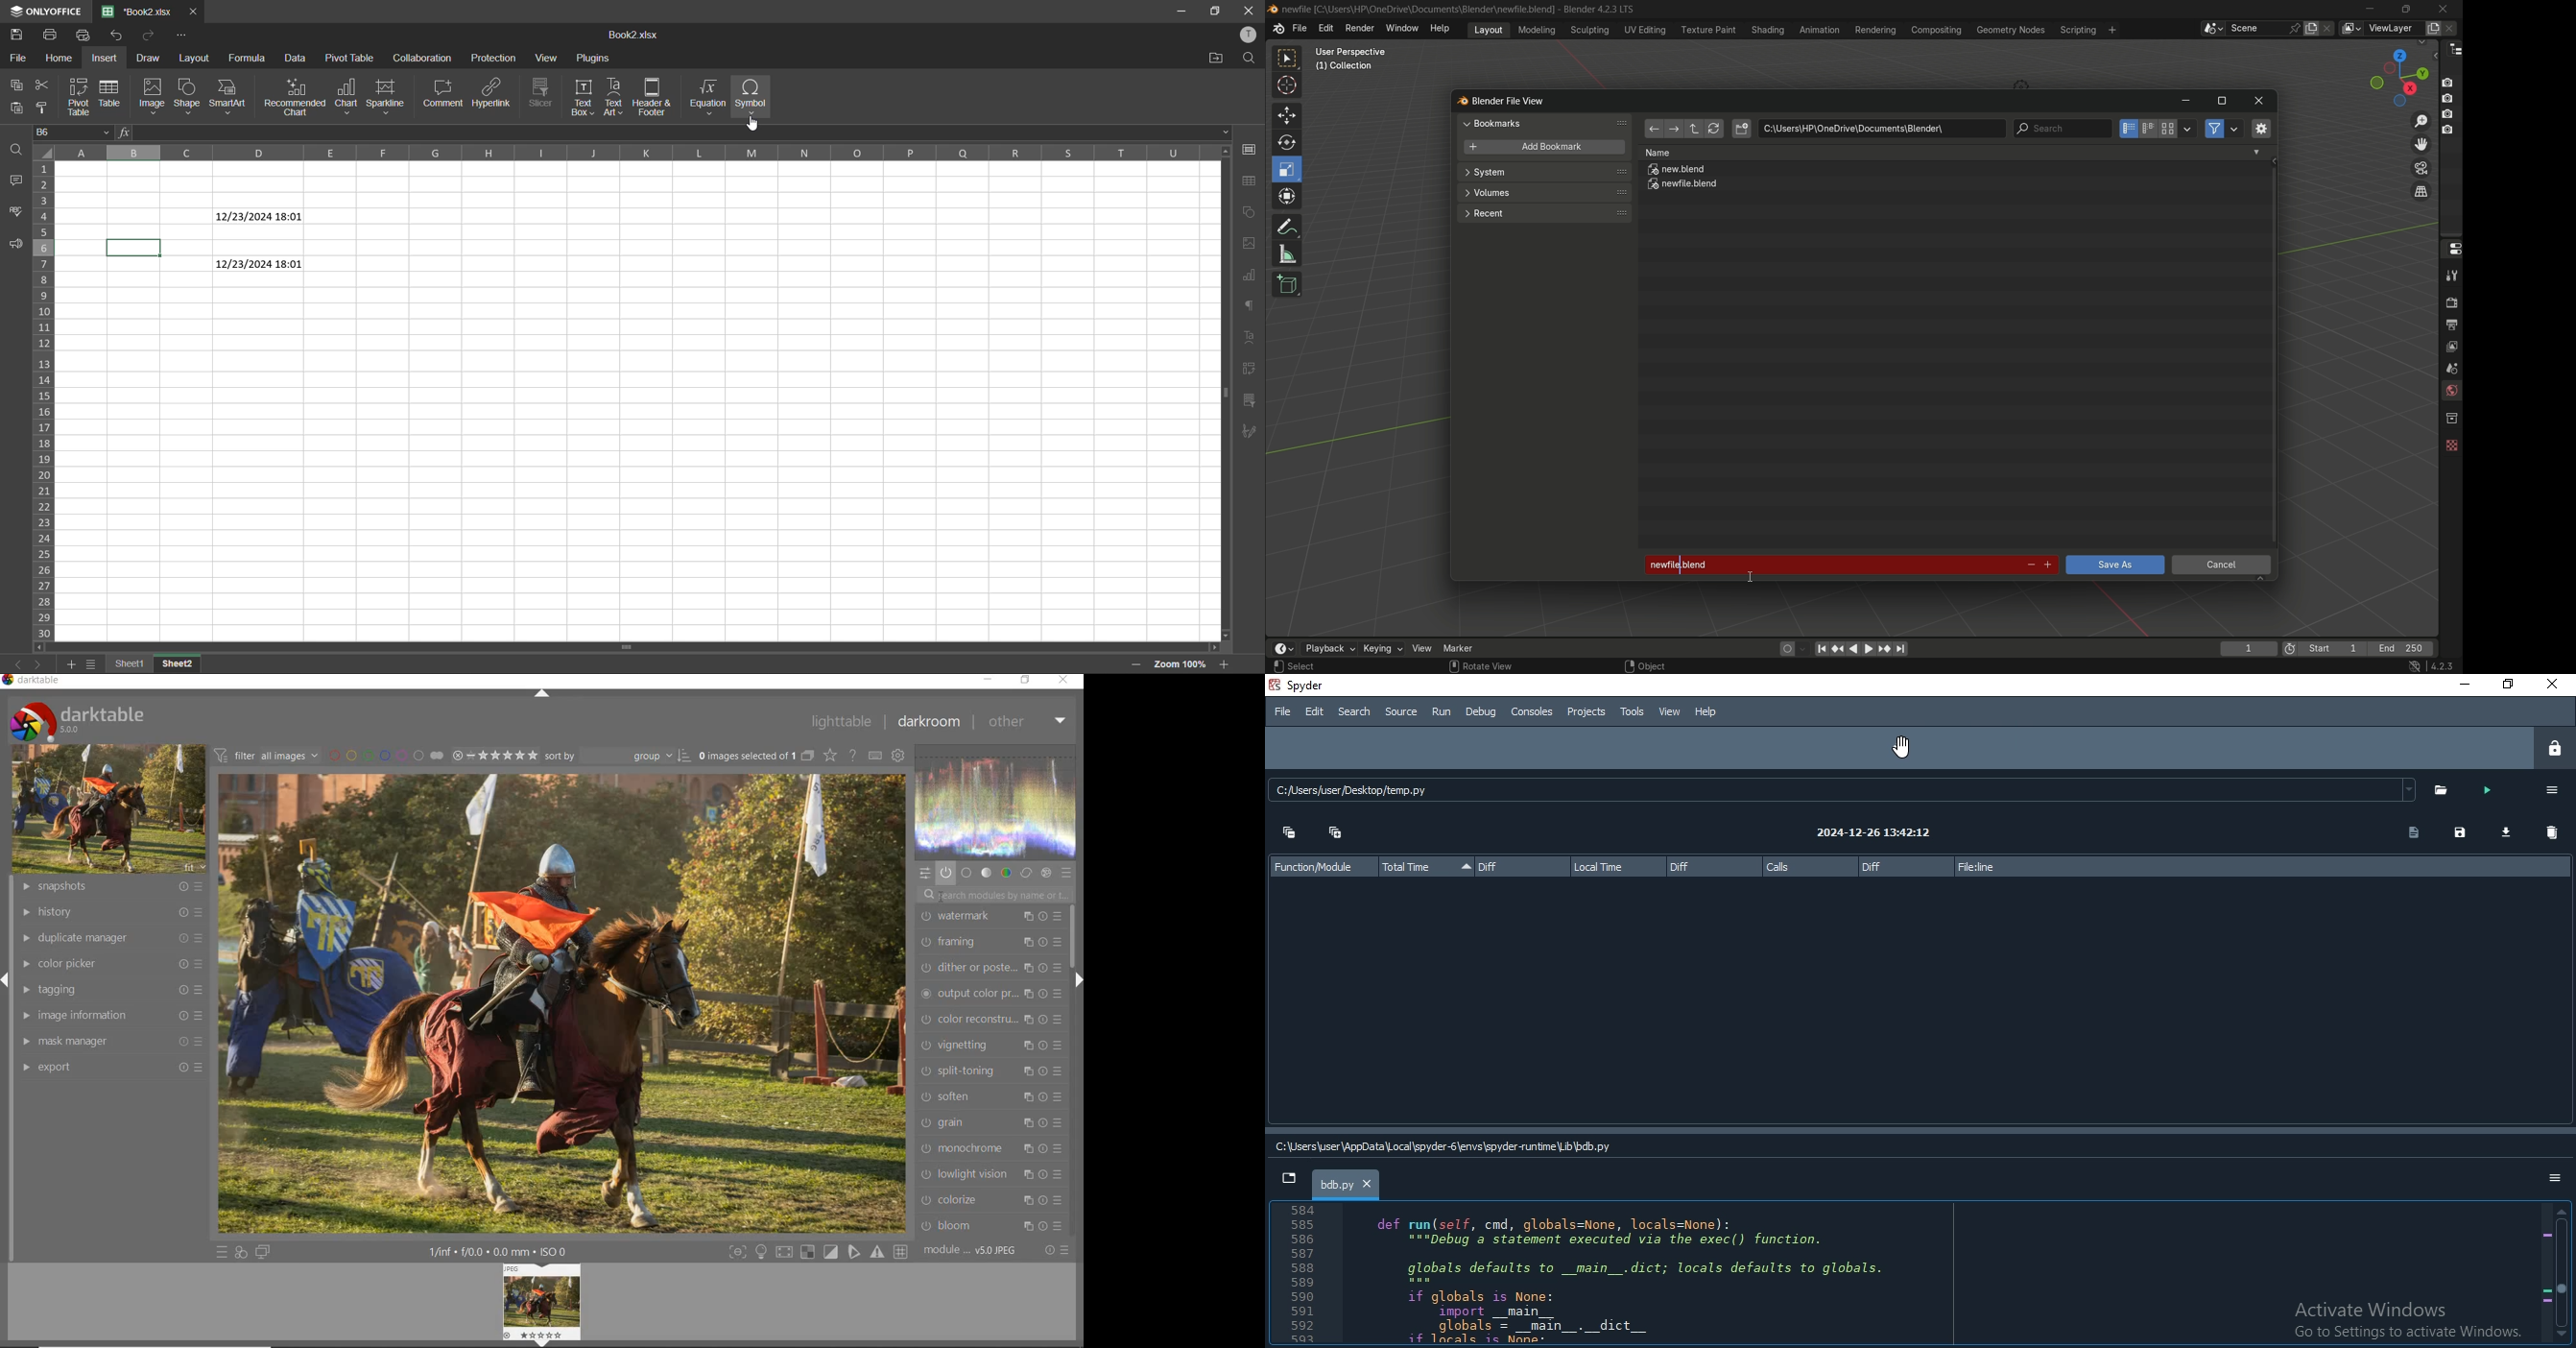  I want to click on paragraph, so click(1251, 308).